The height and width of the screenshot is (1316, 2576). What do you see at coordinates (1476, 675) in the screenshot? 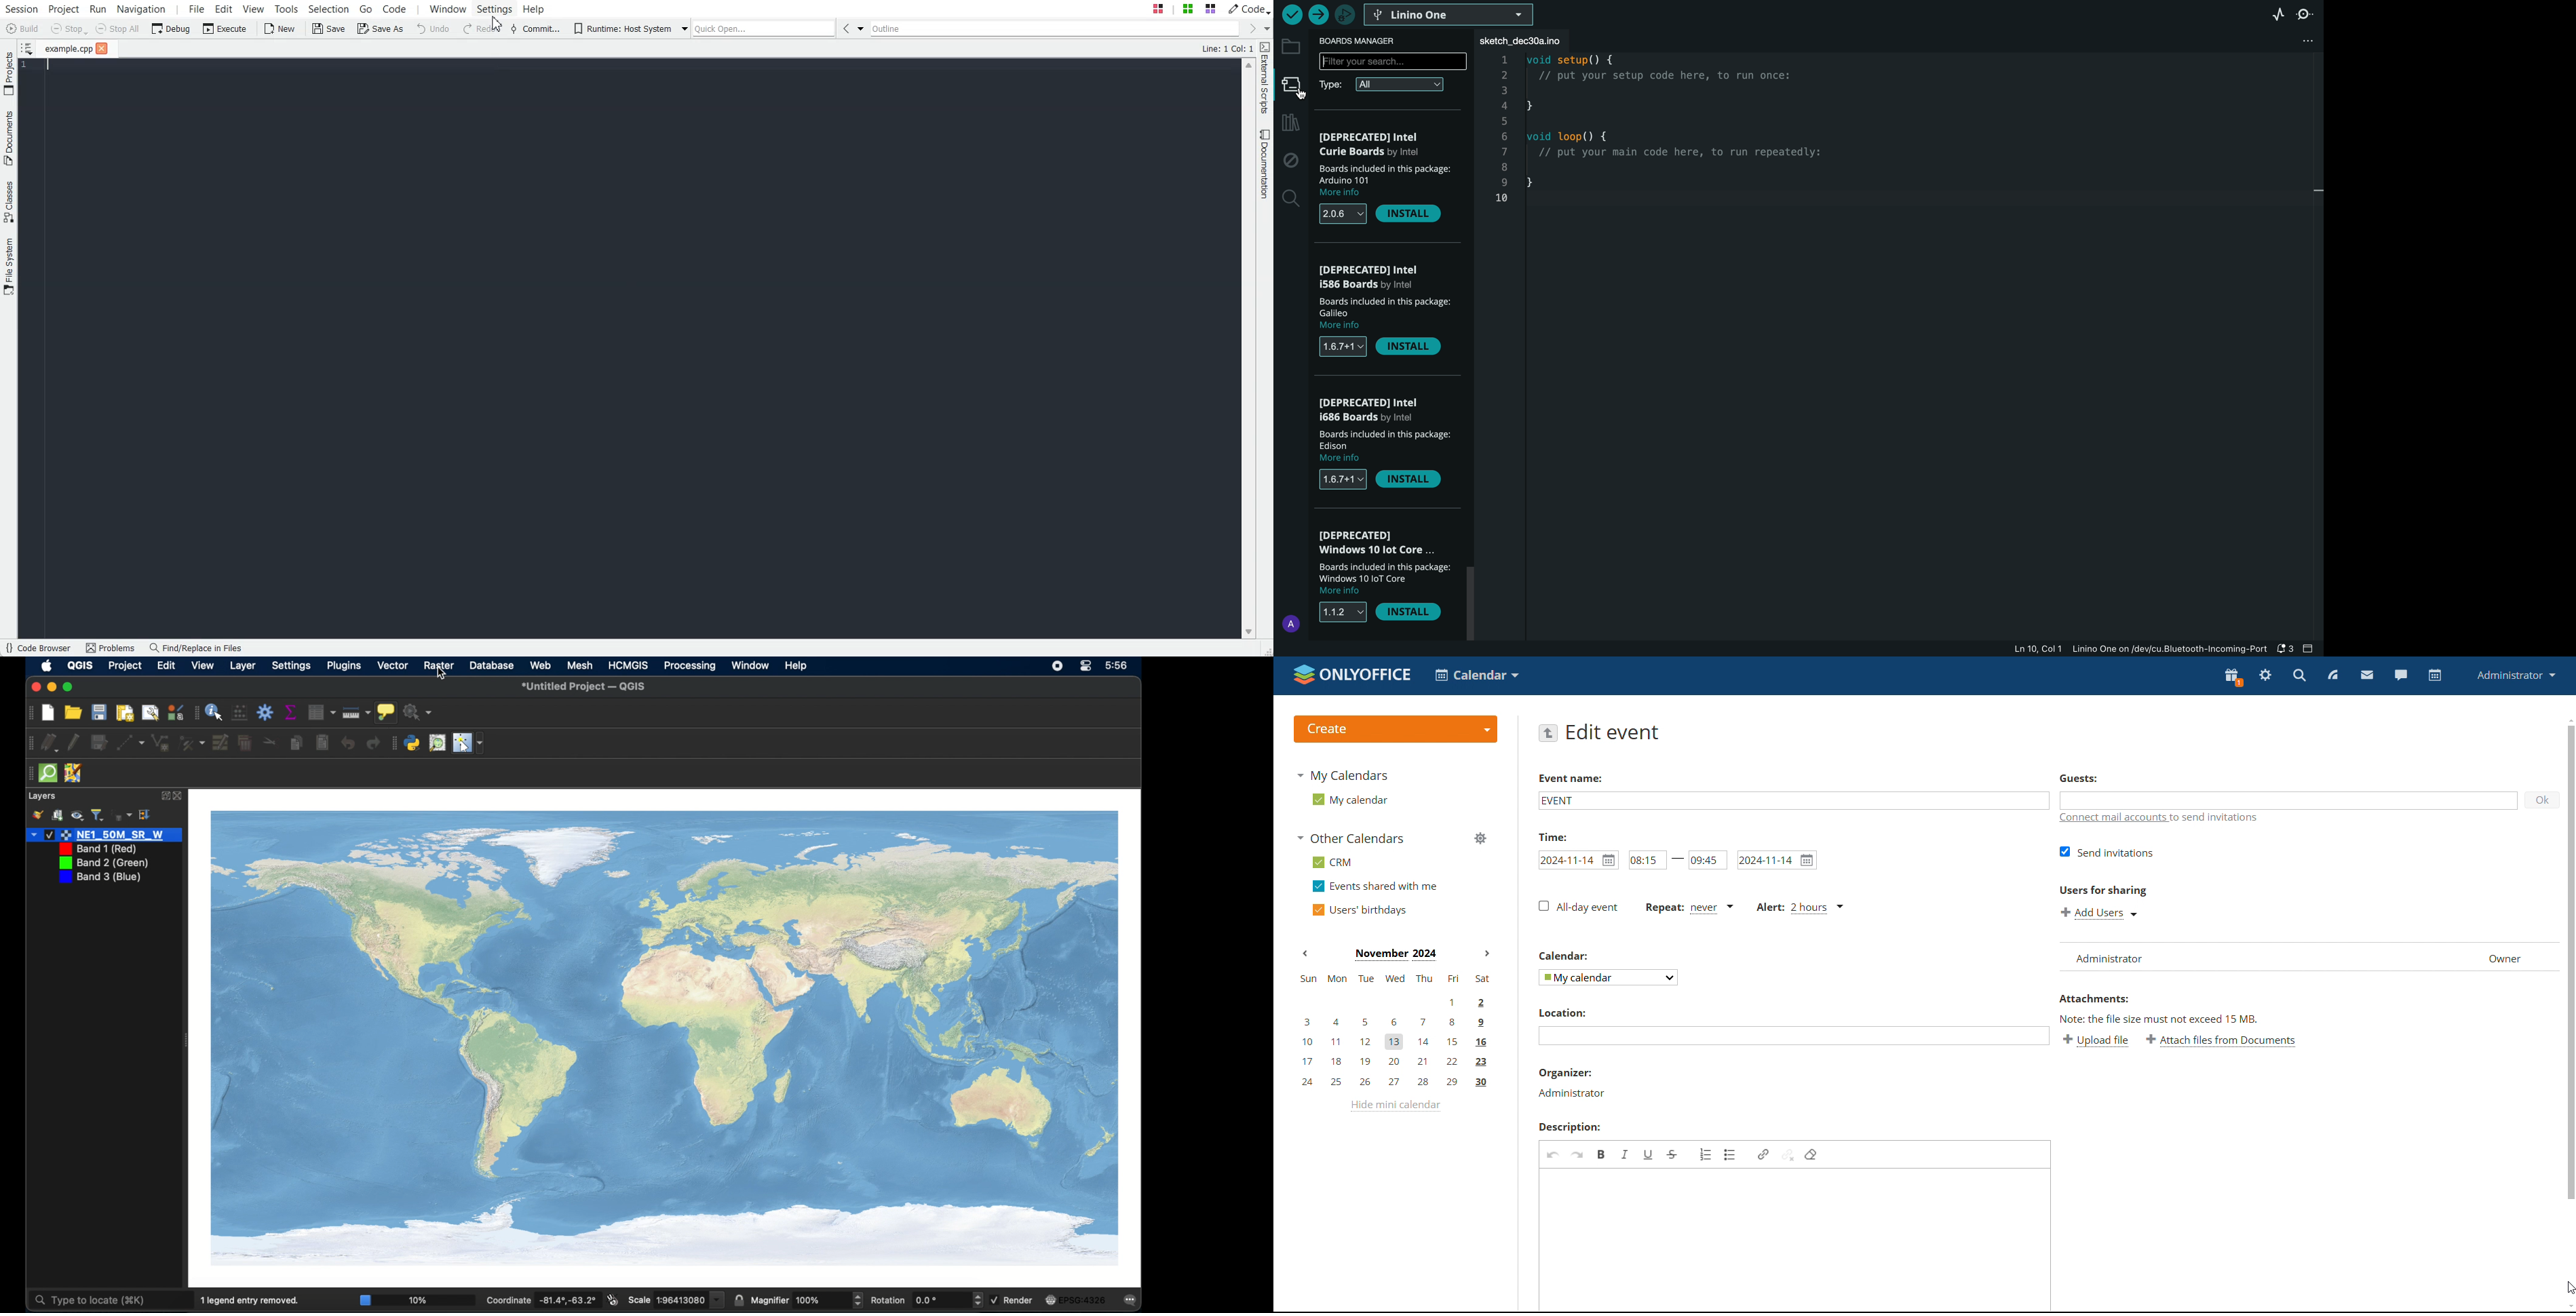
I see `select application` at bounding box center [1476, 675].